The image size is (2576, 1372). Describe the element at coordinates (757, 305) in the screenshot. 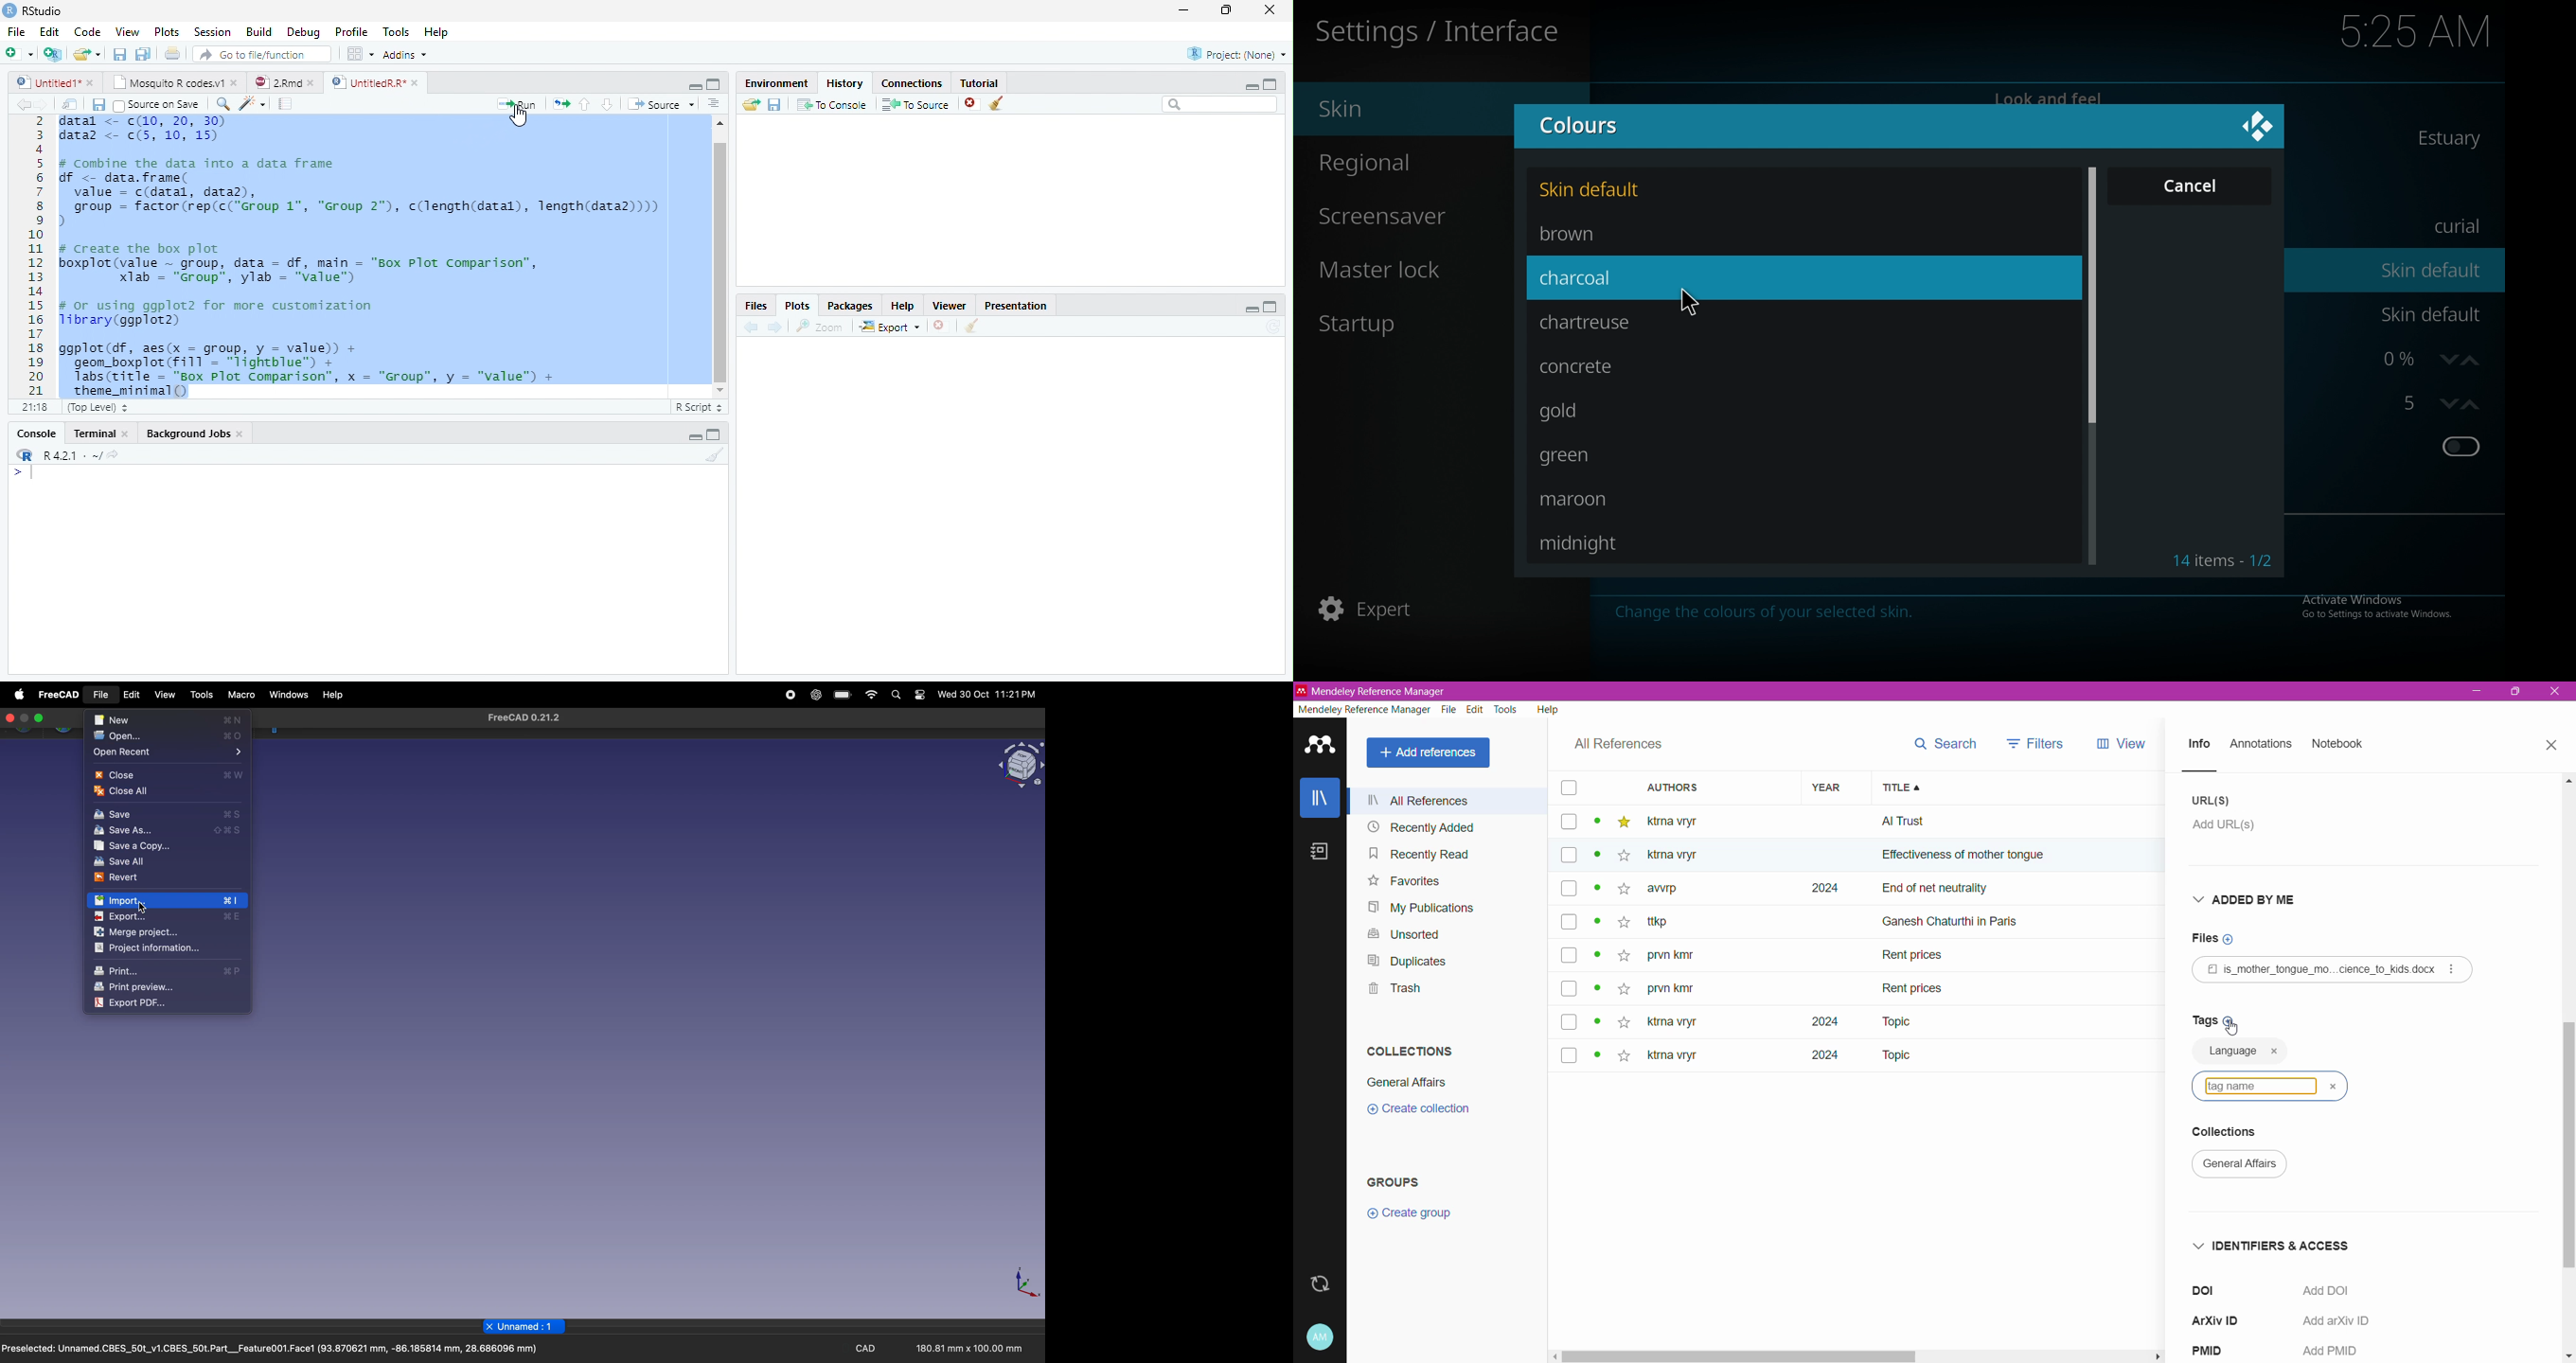

I see `Files` at that location.